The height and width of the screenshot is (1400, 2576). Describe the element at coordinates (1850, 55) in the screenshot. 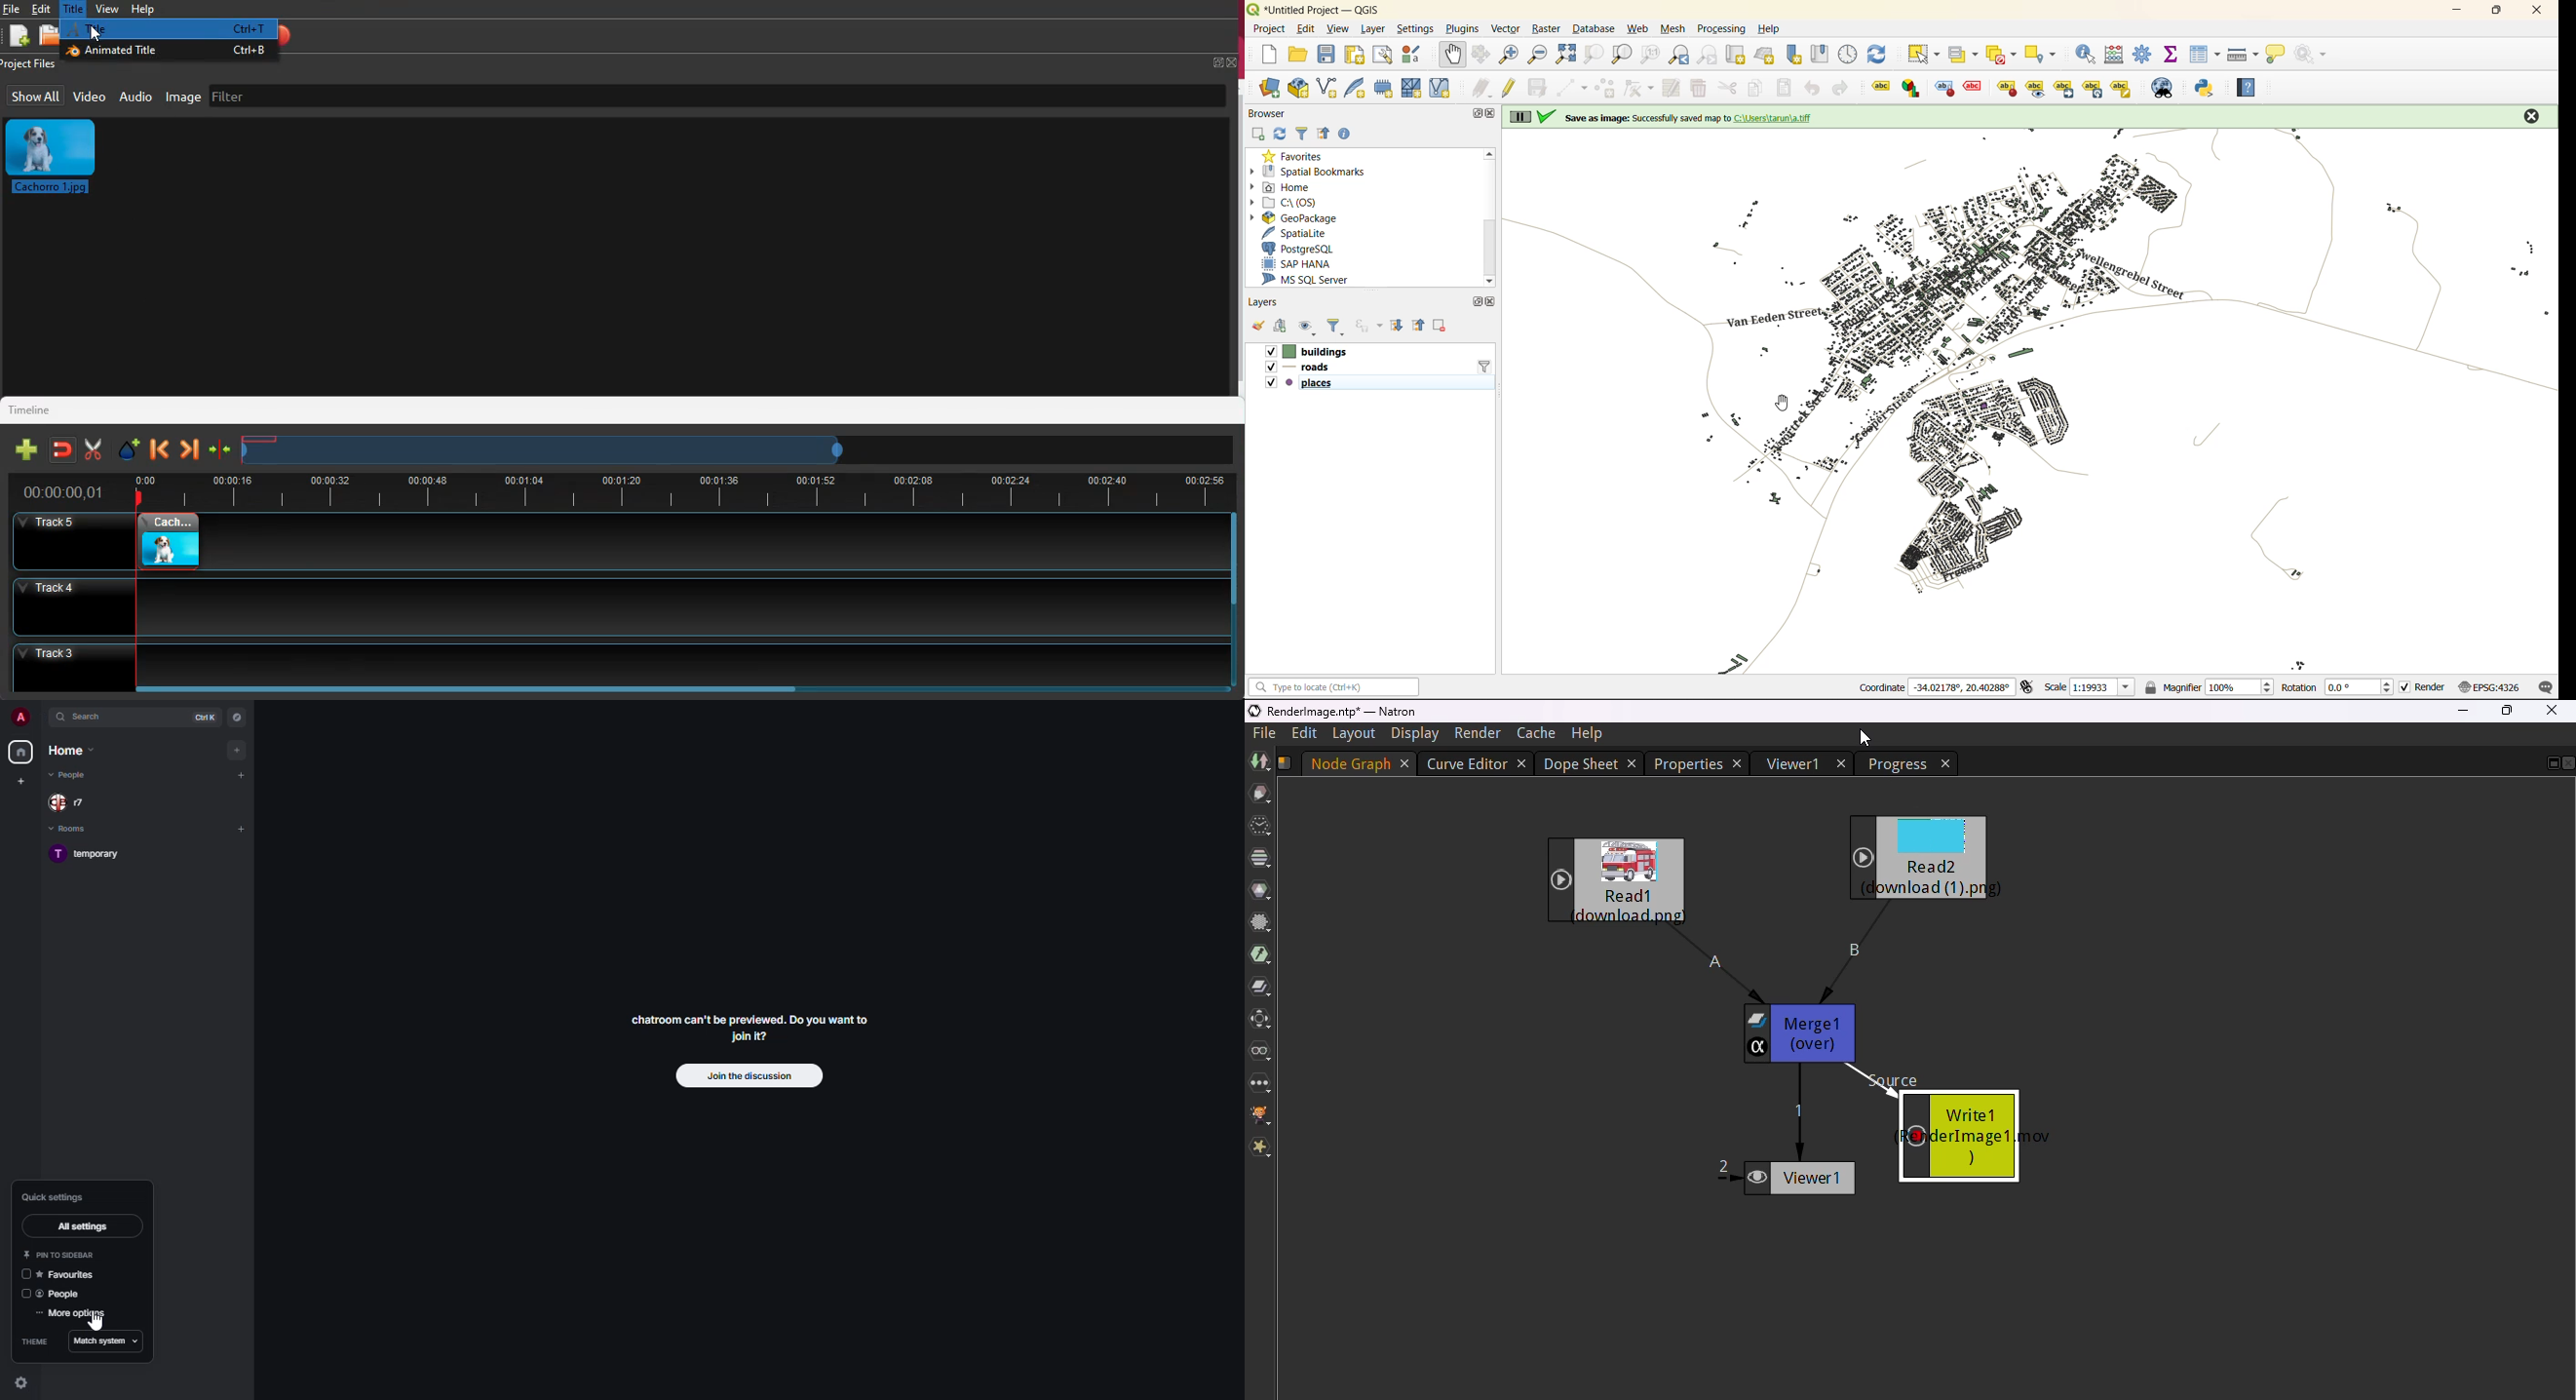

I see `control panel` at that location.